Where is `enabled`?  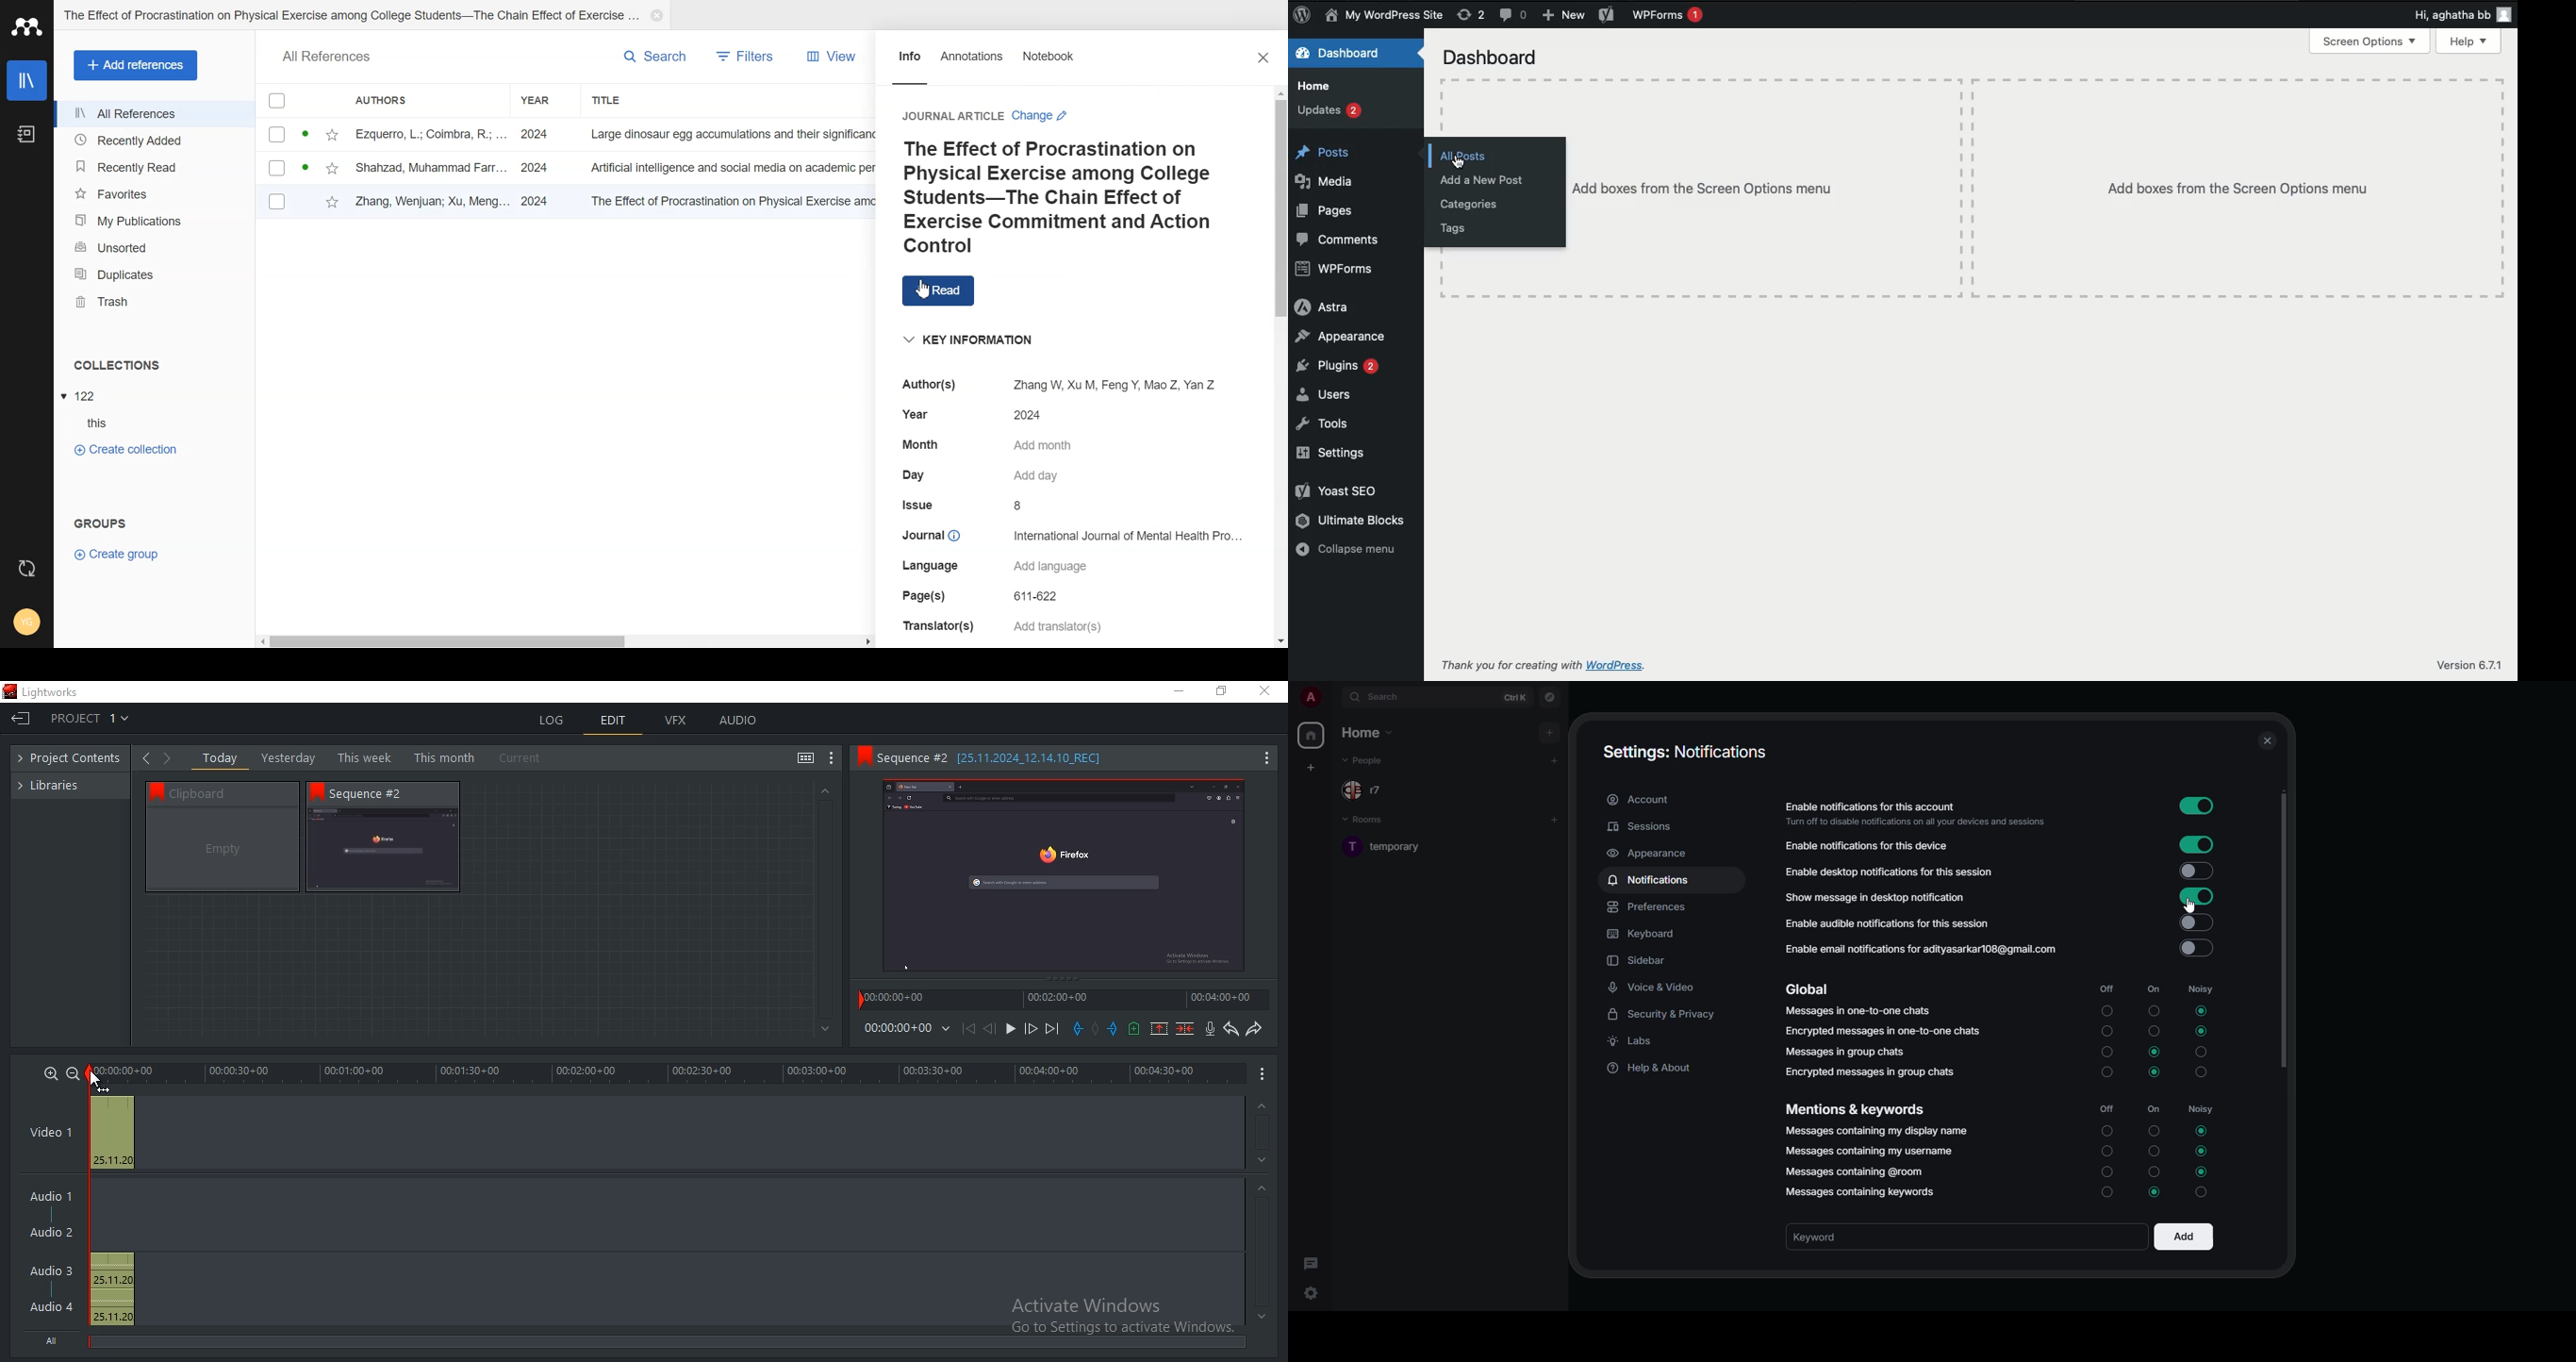 enabled is located at coordinates (2196, 898).